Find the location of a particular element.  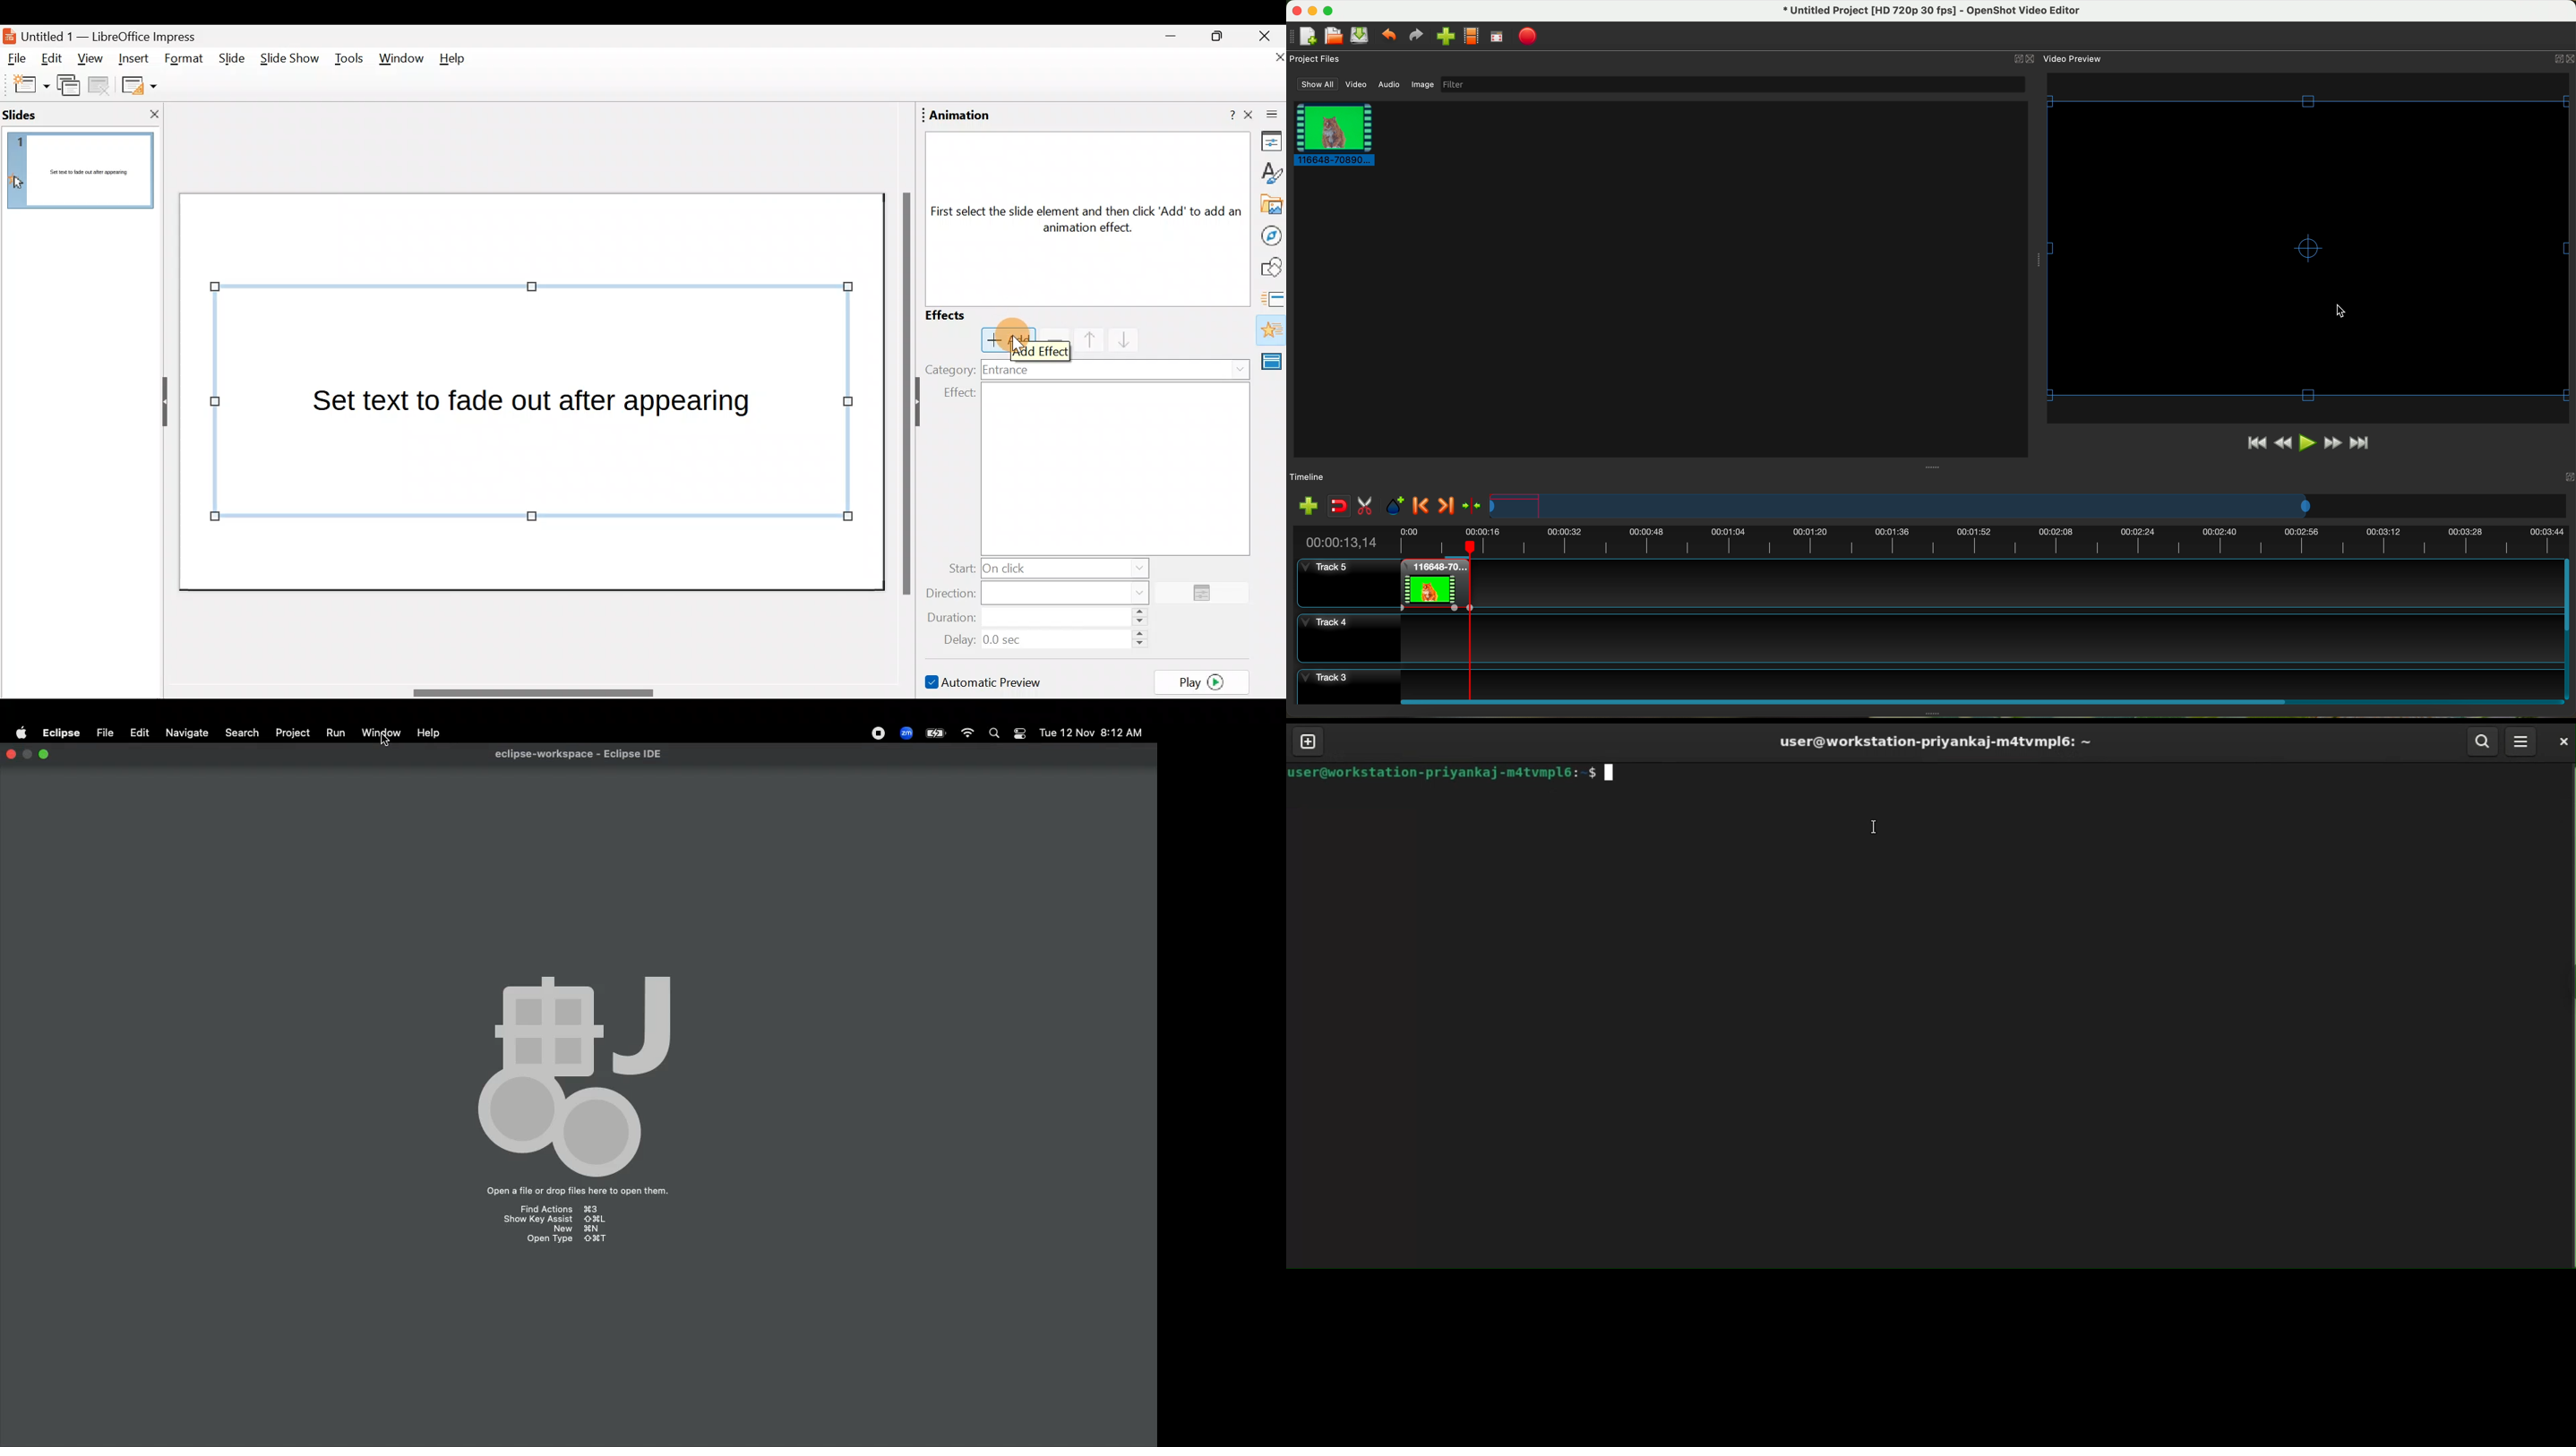

Slide pane is located at coordinates (80, 172).